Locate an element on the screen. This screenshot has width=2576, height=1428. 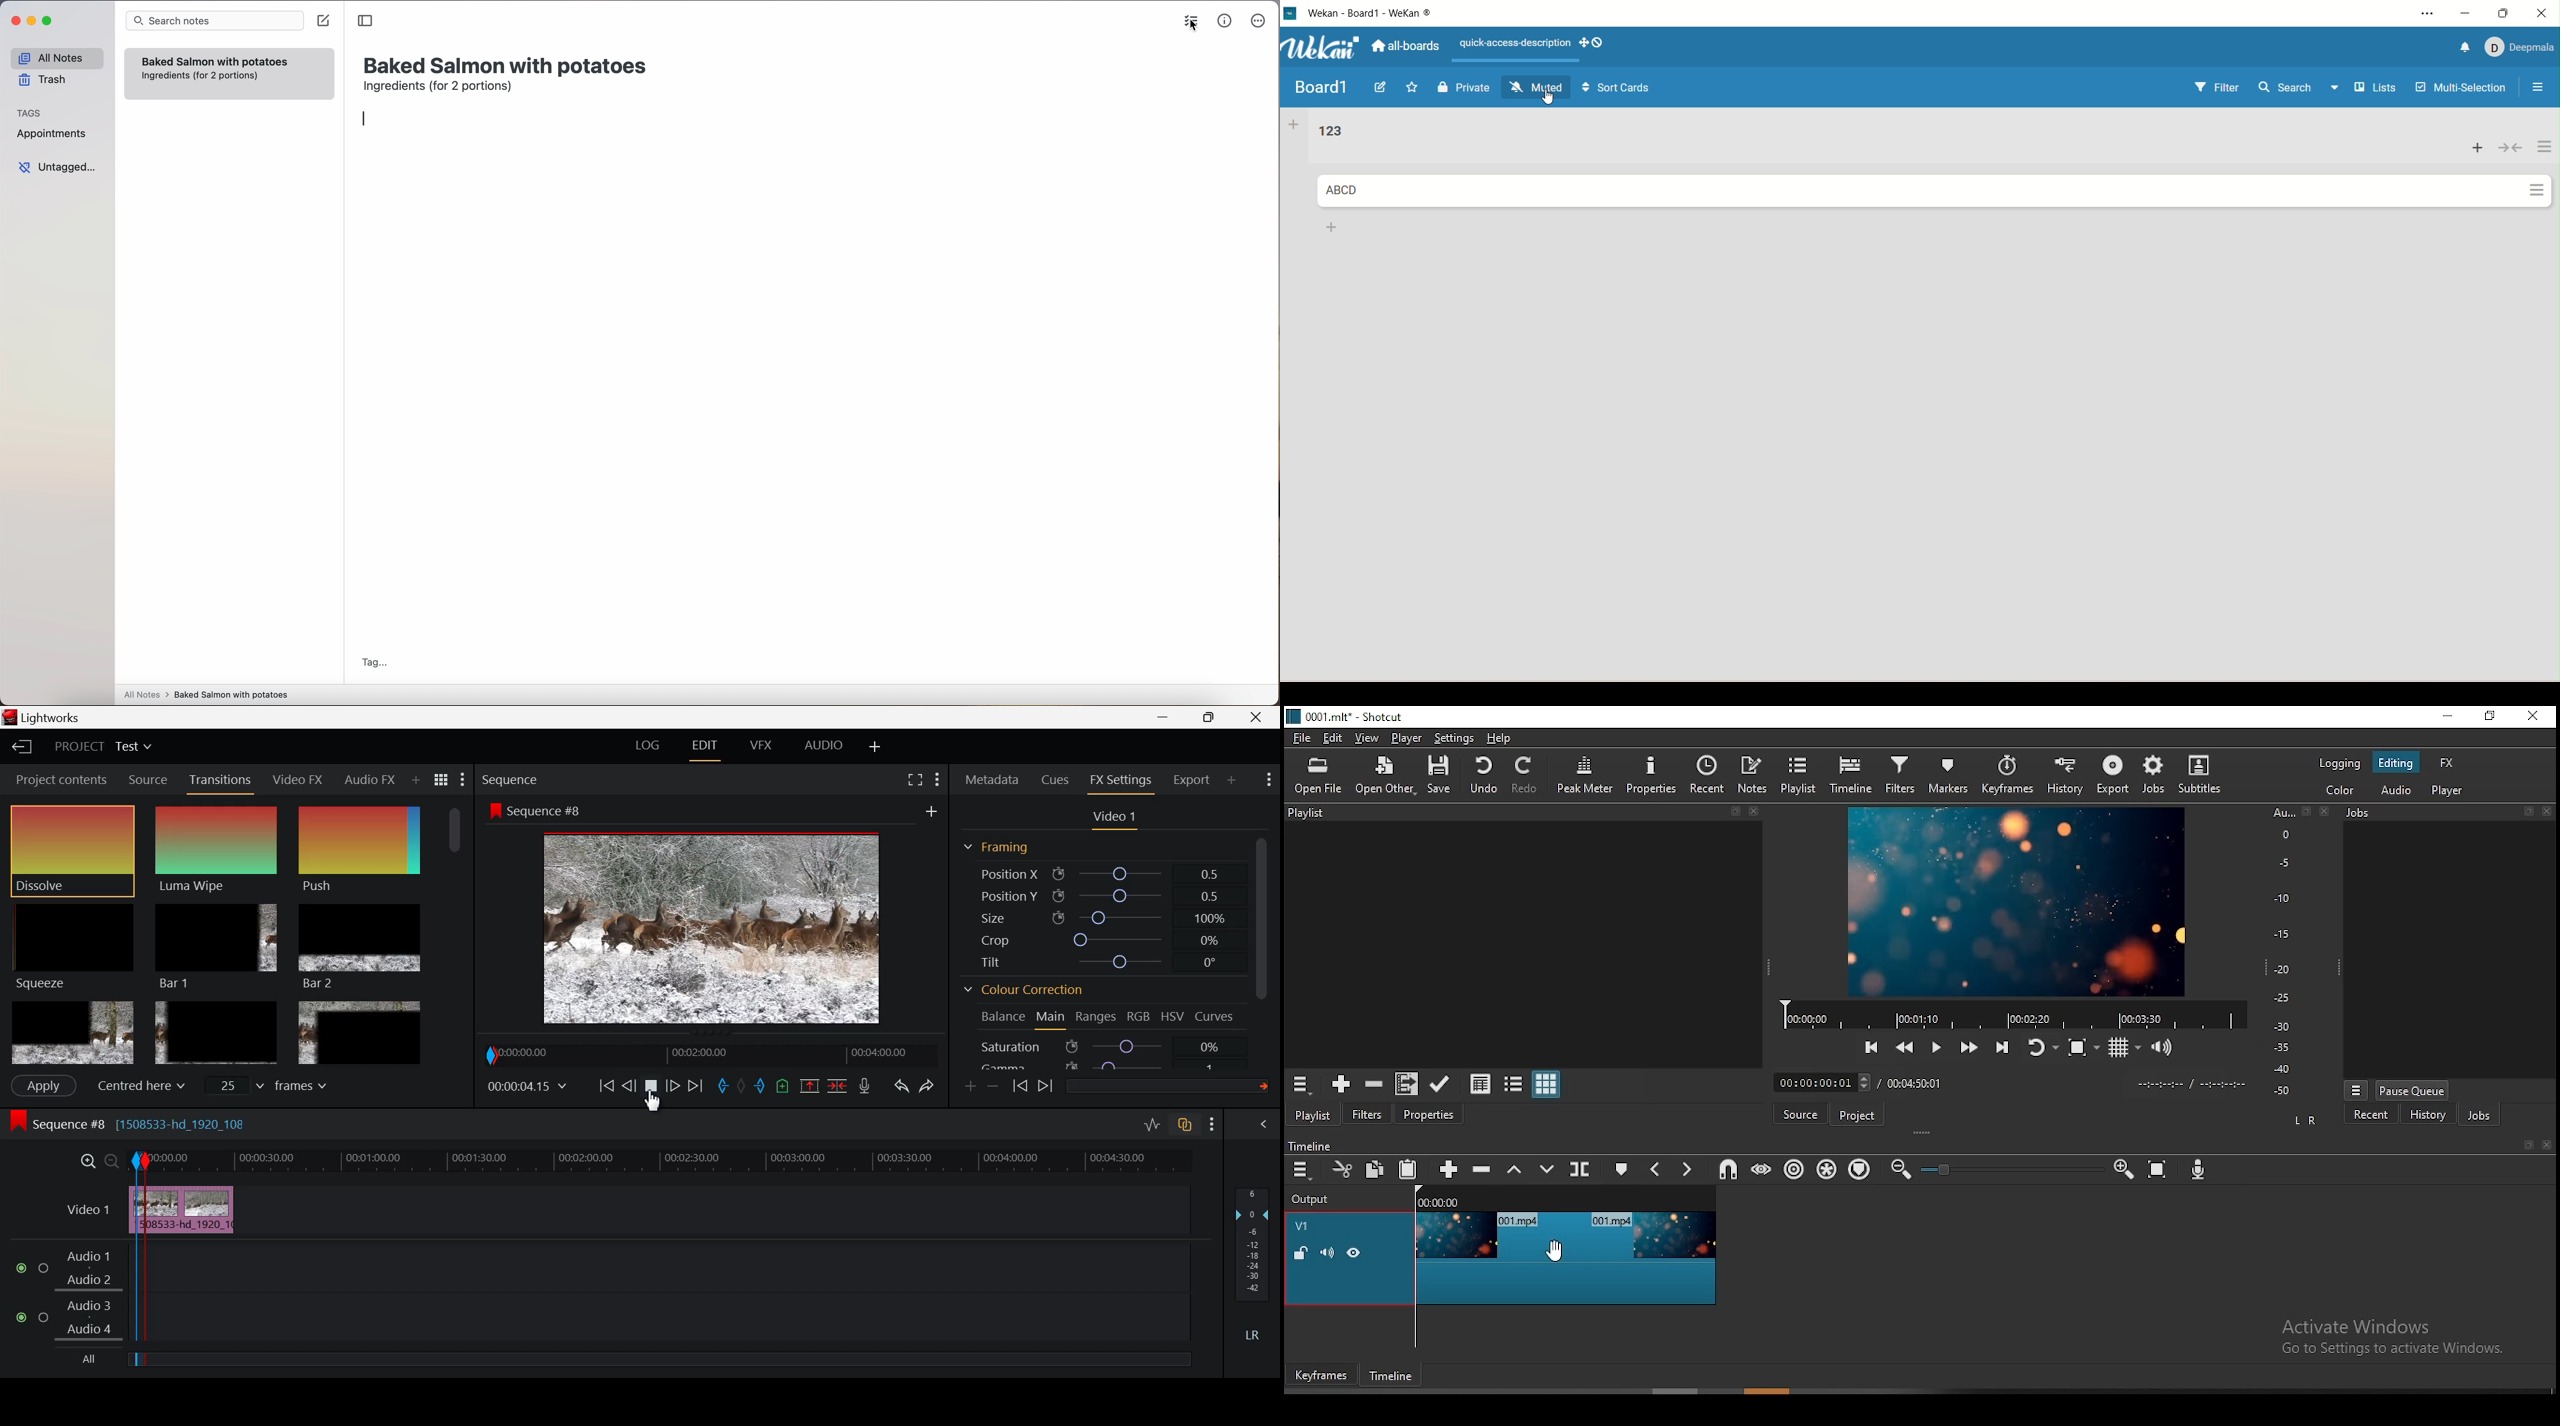
To Beginning is located at coordinates (605, 1087).